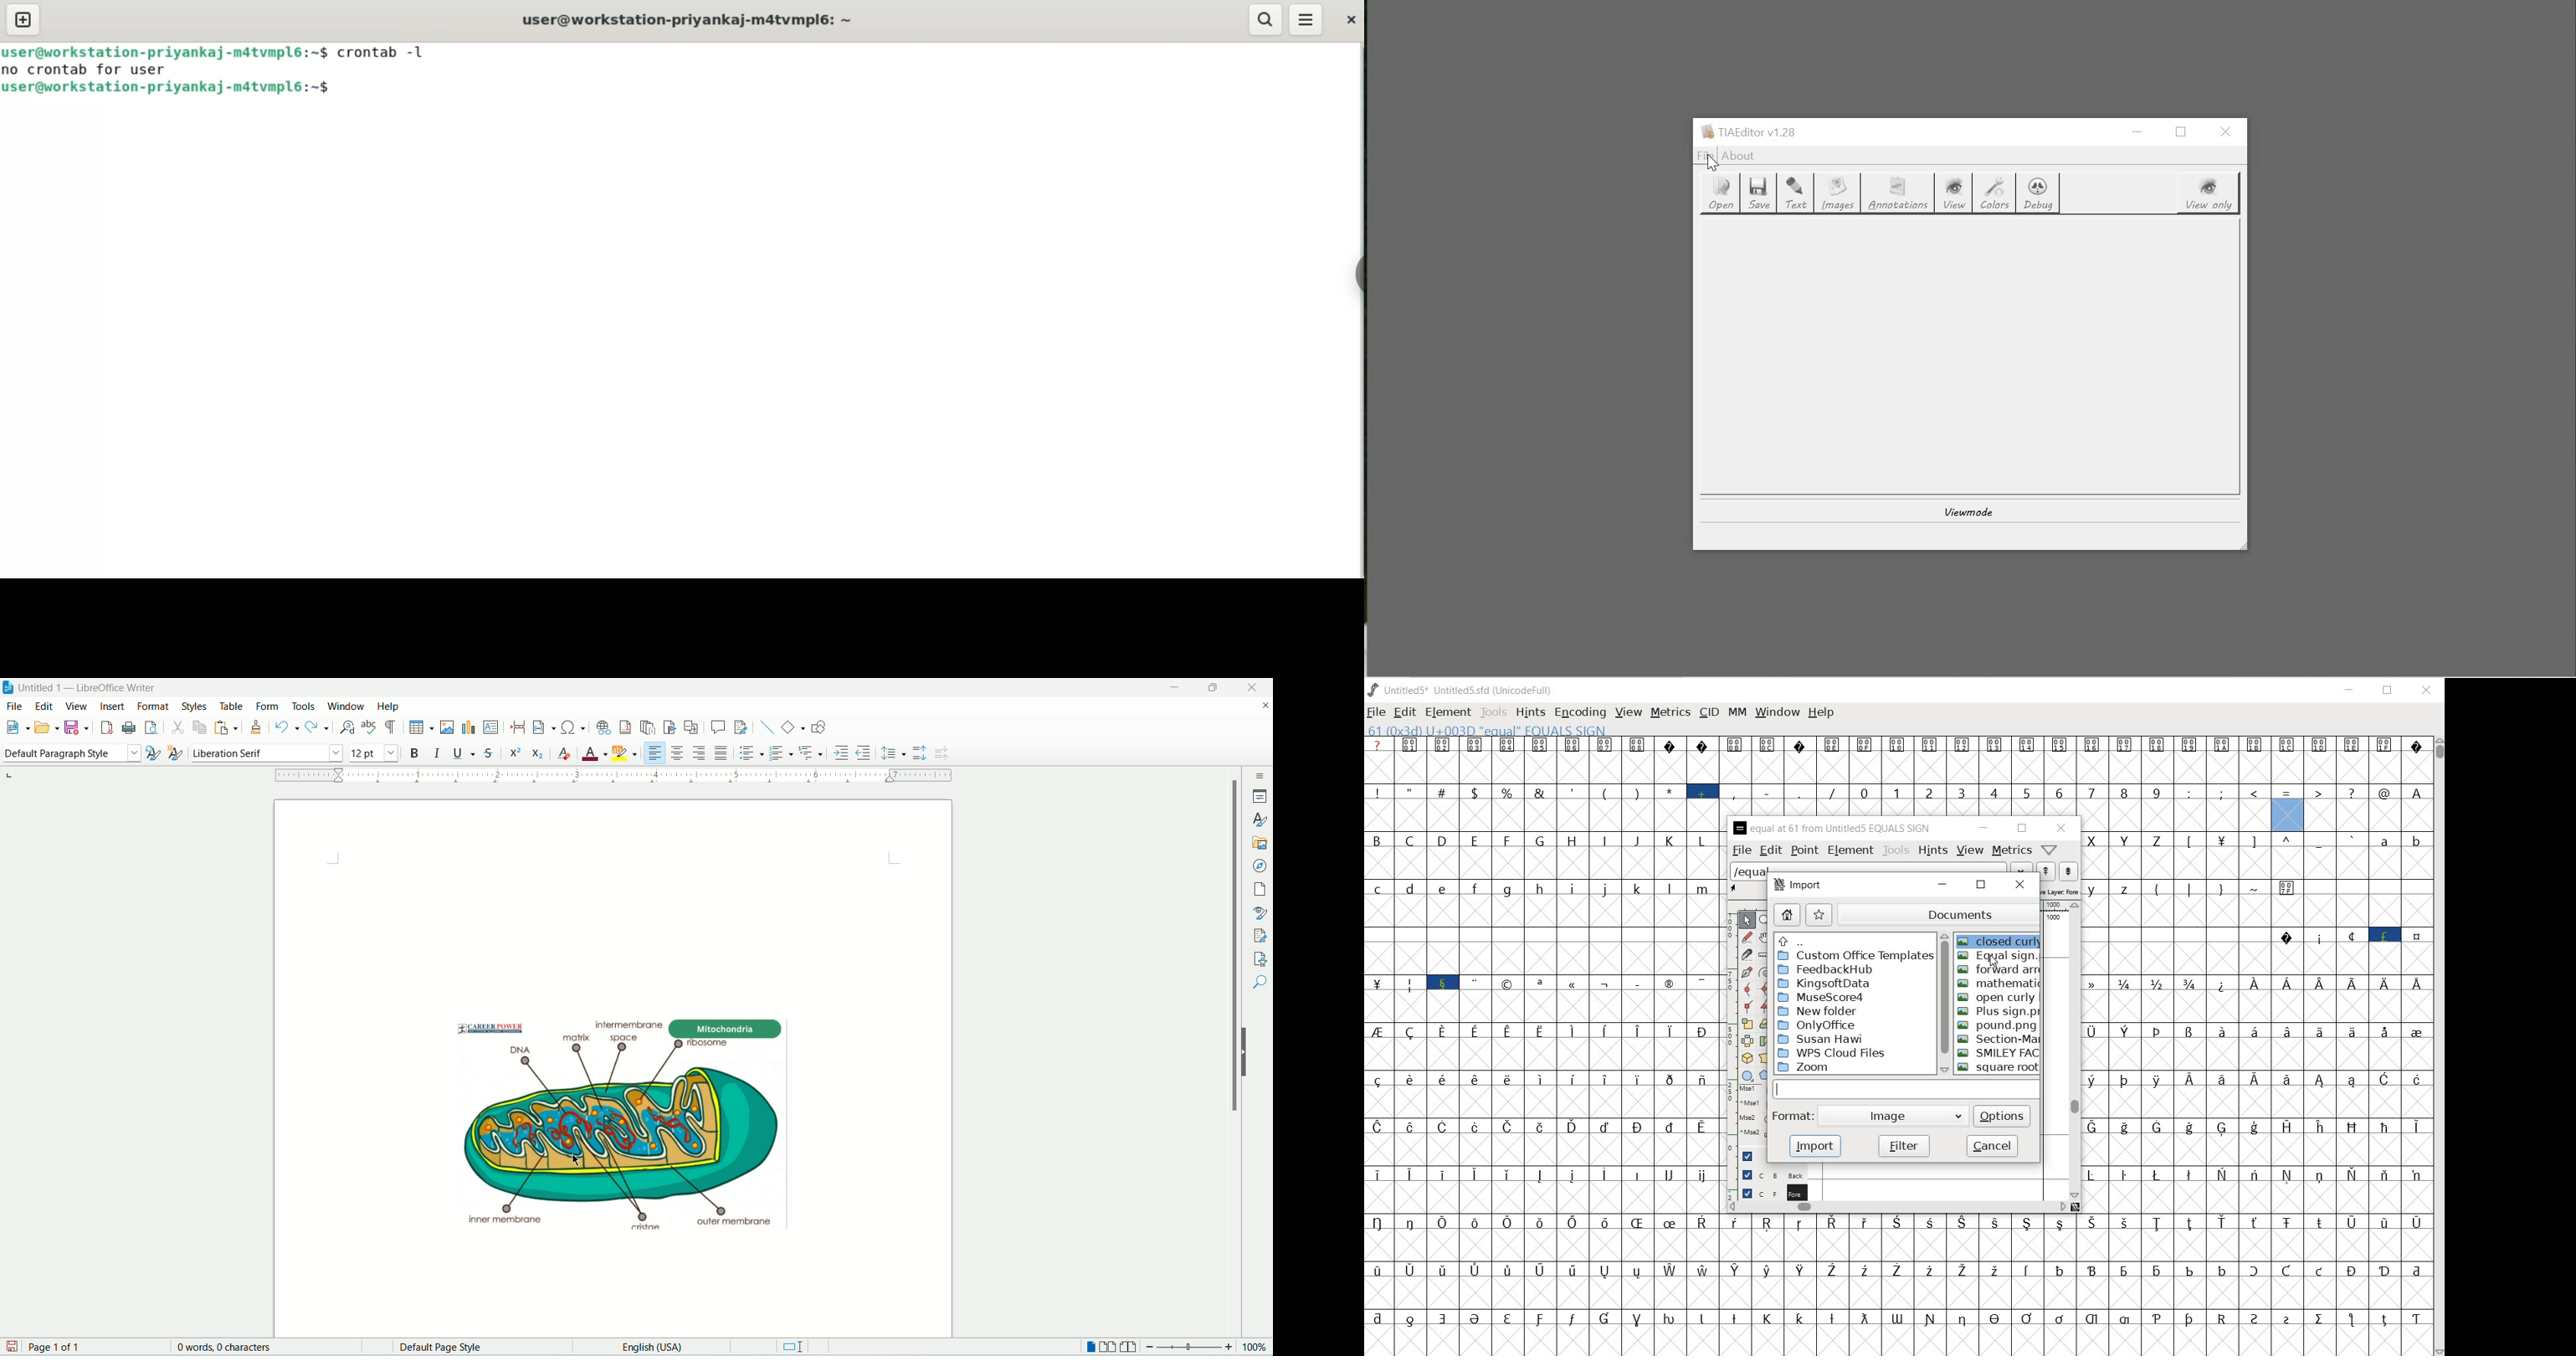 The width and height of the screenshot is (2576, 1372). Describe the element at coordinates (1993, 1146) in the screenshot. I see `cancel` at that location.